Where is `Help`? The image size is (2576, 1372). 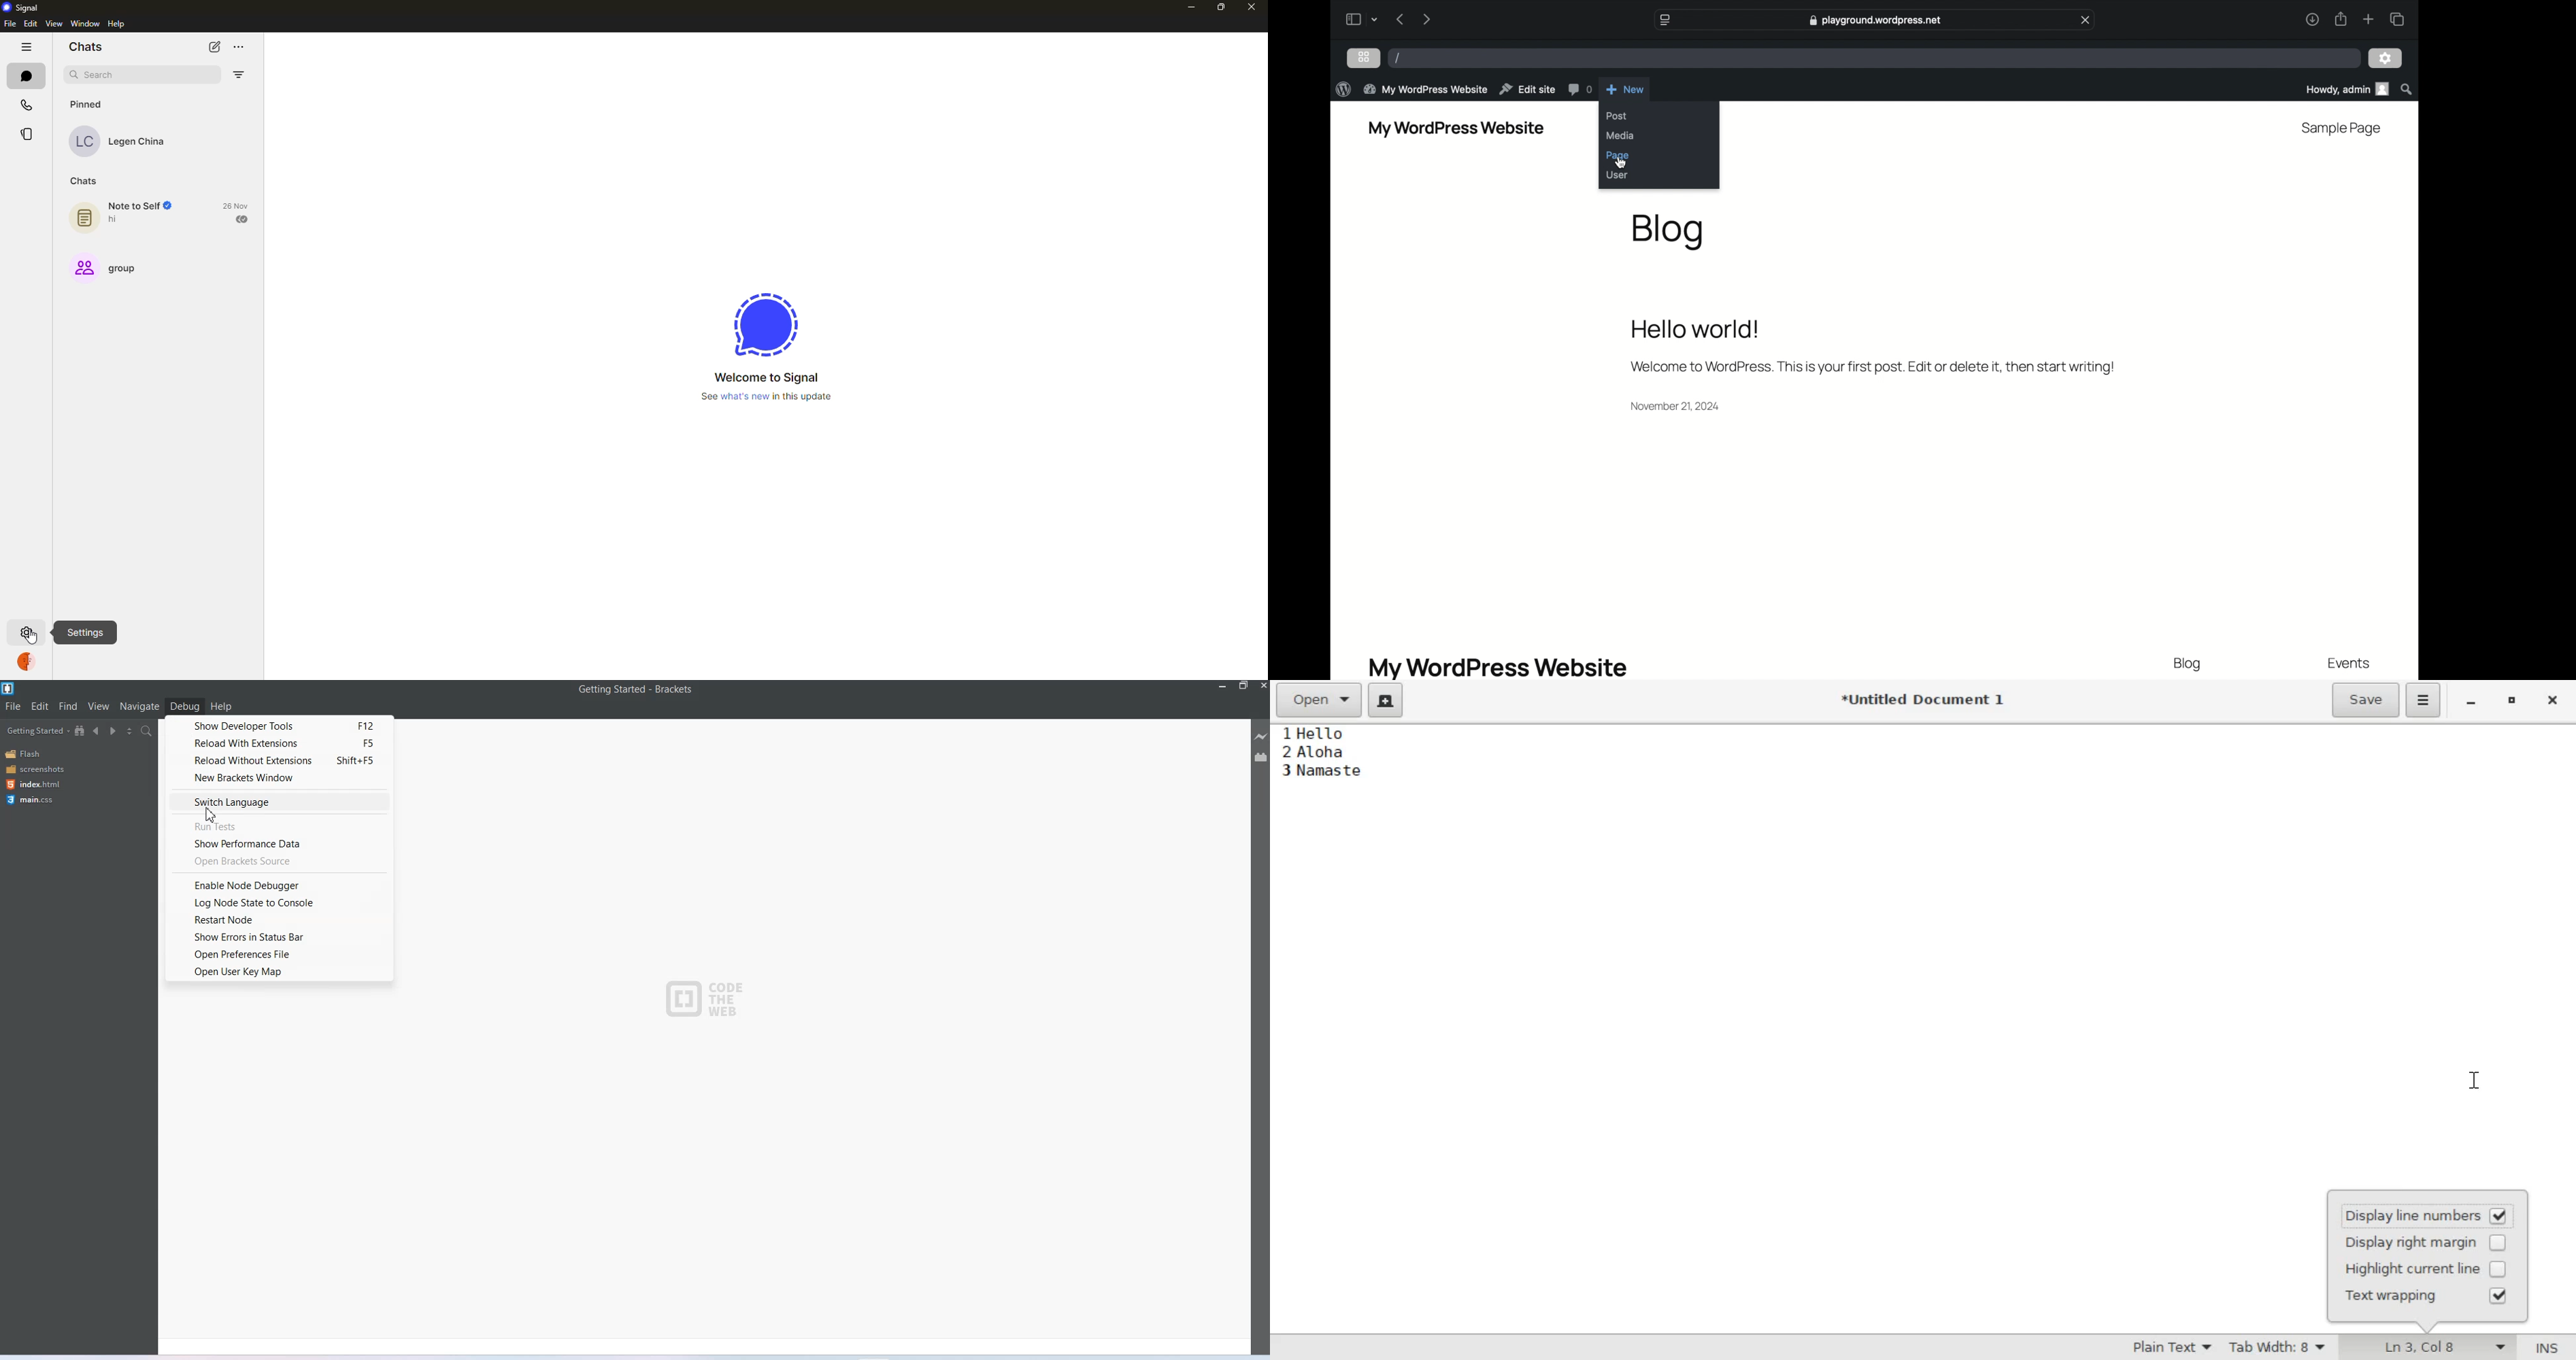 Help is located at coordinates (221, 706).